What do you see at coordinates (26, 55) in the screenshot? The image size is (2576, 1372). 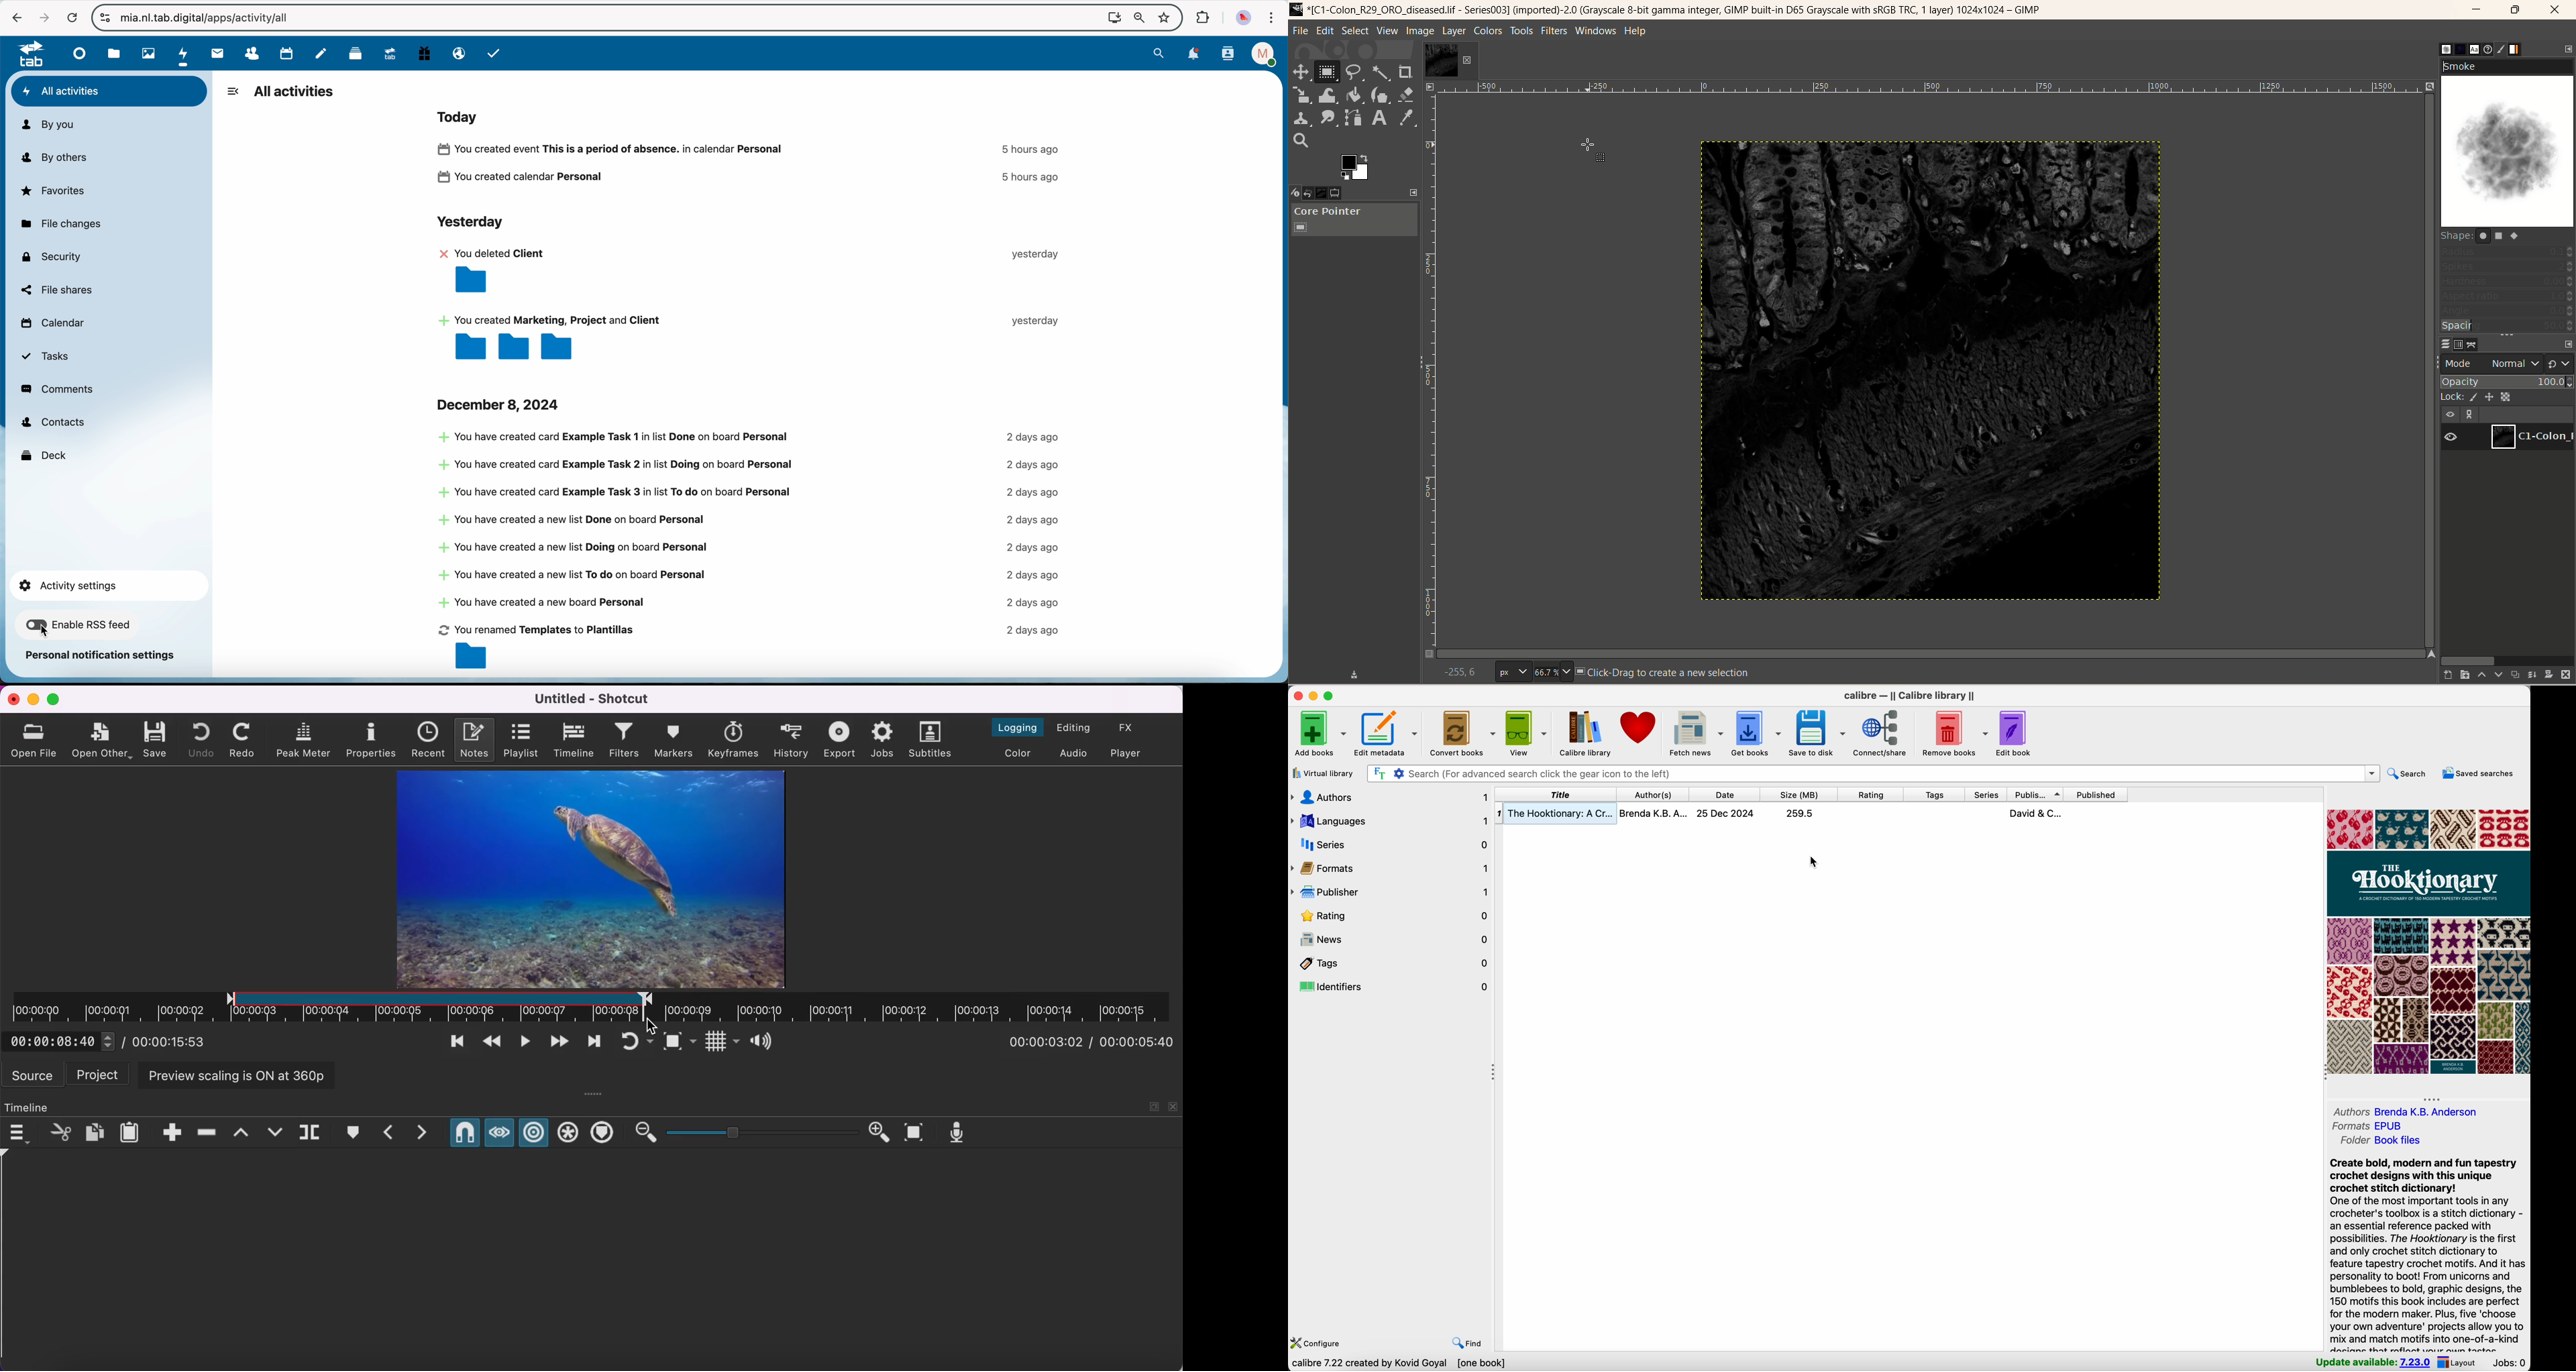 I see `tab logo` at bounding box center [26, 55].